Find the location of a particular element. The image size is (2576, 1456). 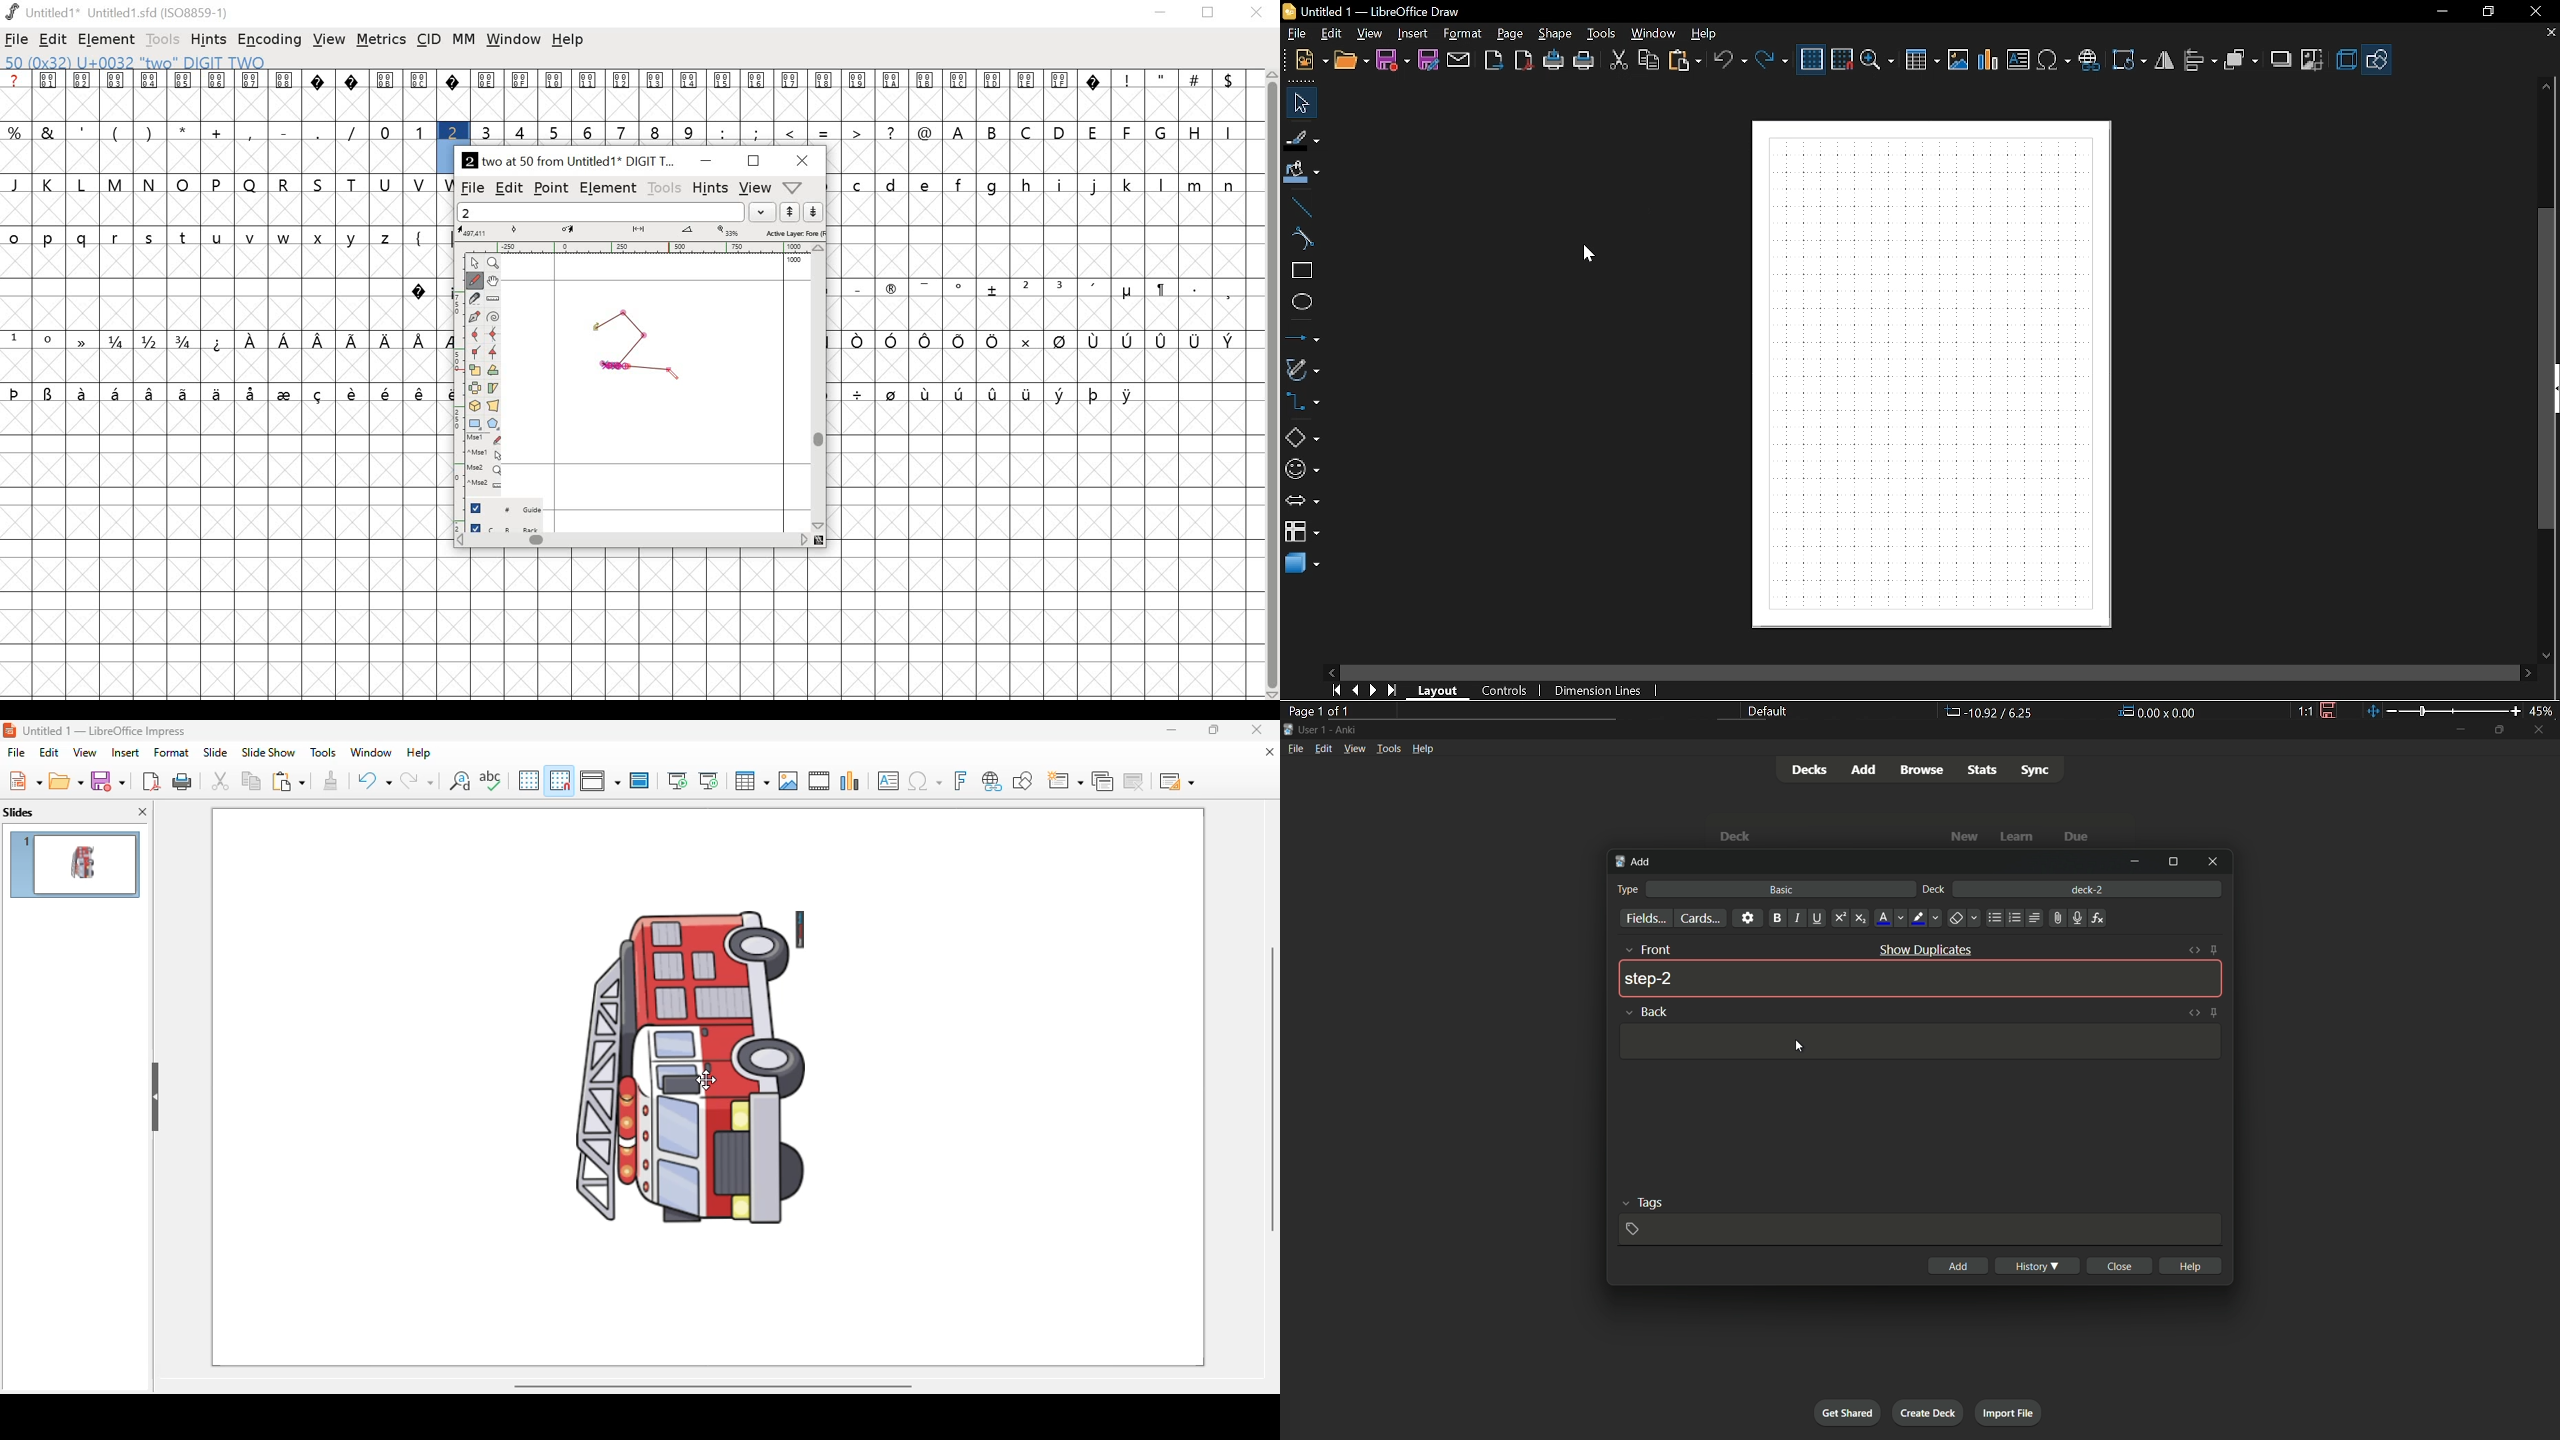

pen tool /cursor location is located at coordinates (673, 372).